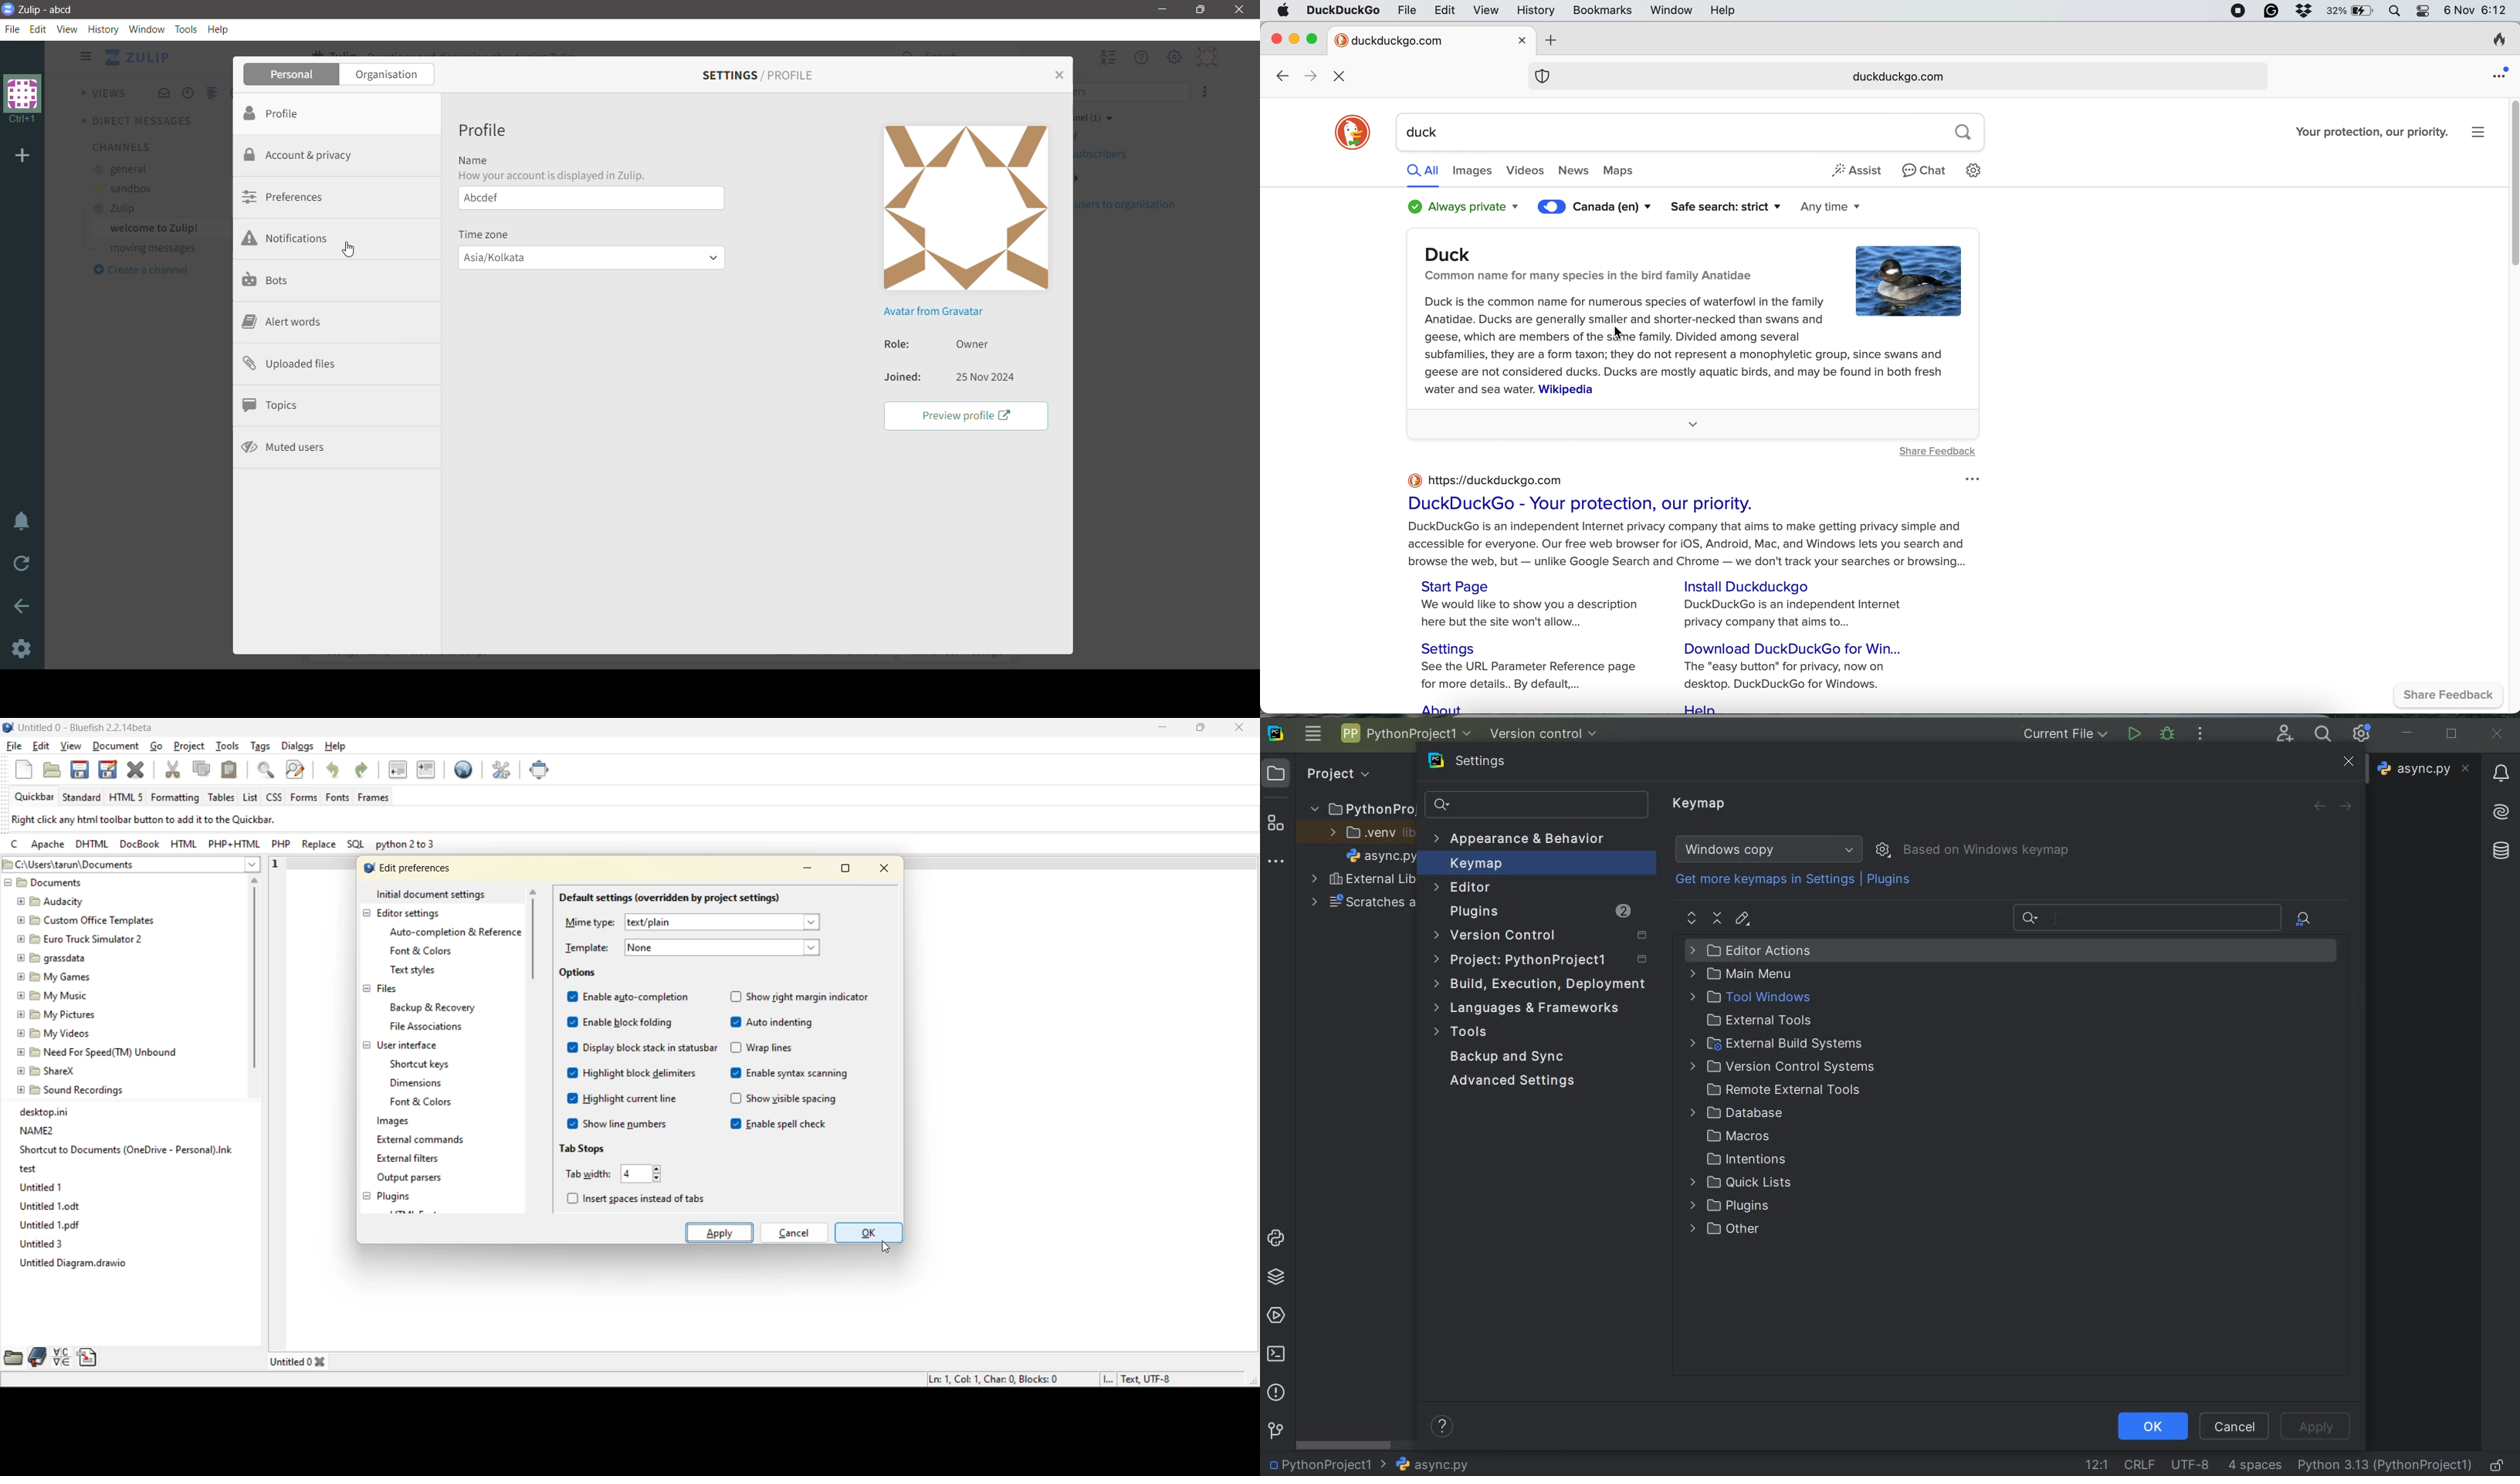 The image size is (2520, 1484). Describe the element at coordinates (1750, 951) in the screenshot. I see `editor actions` at that location.